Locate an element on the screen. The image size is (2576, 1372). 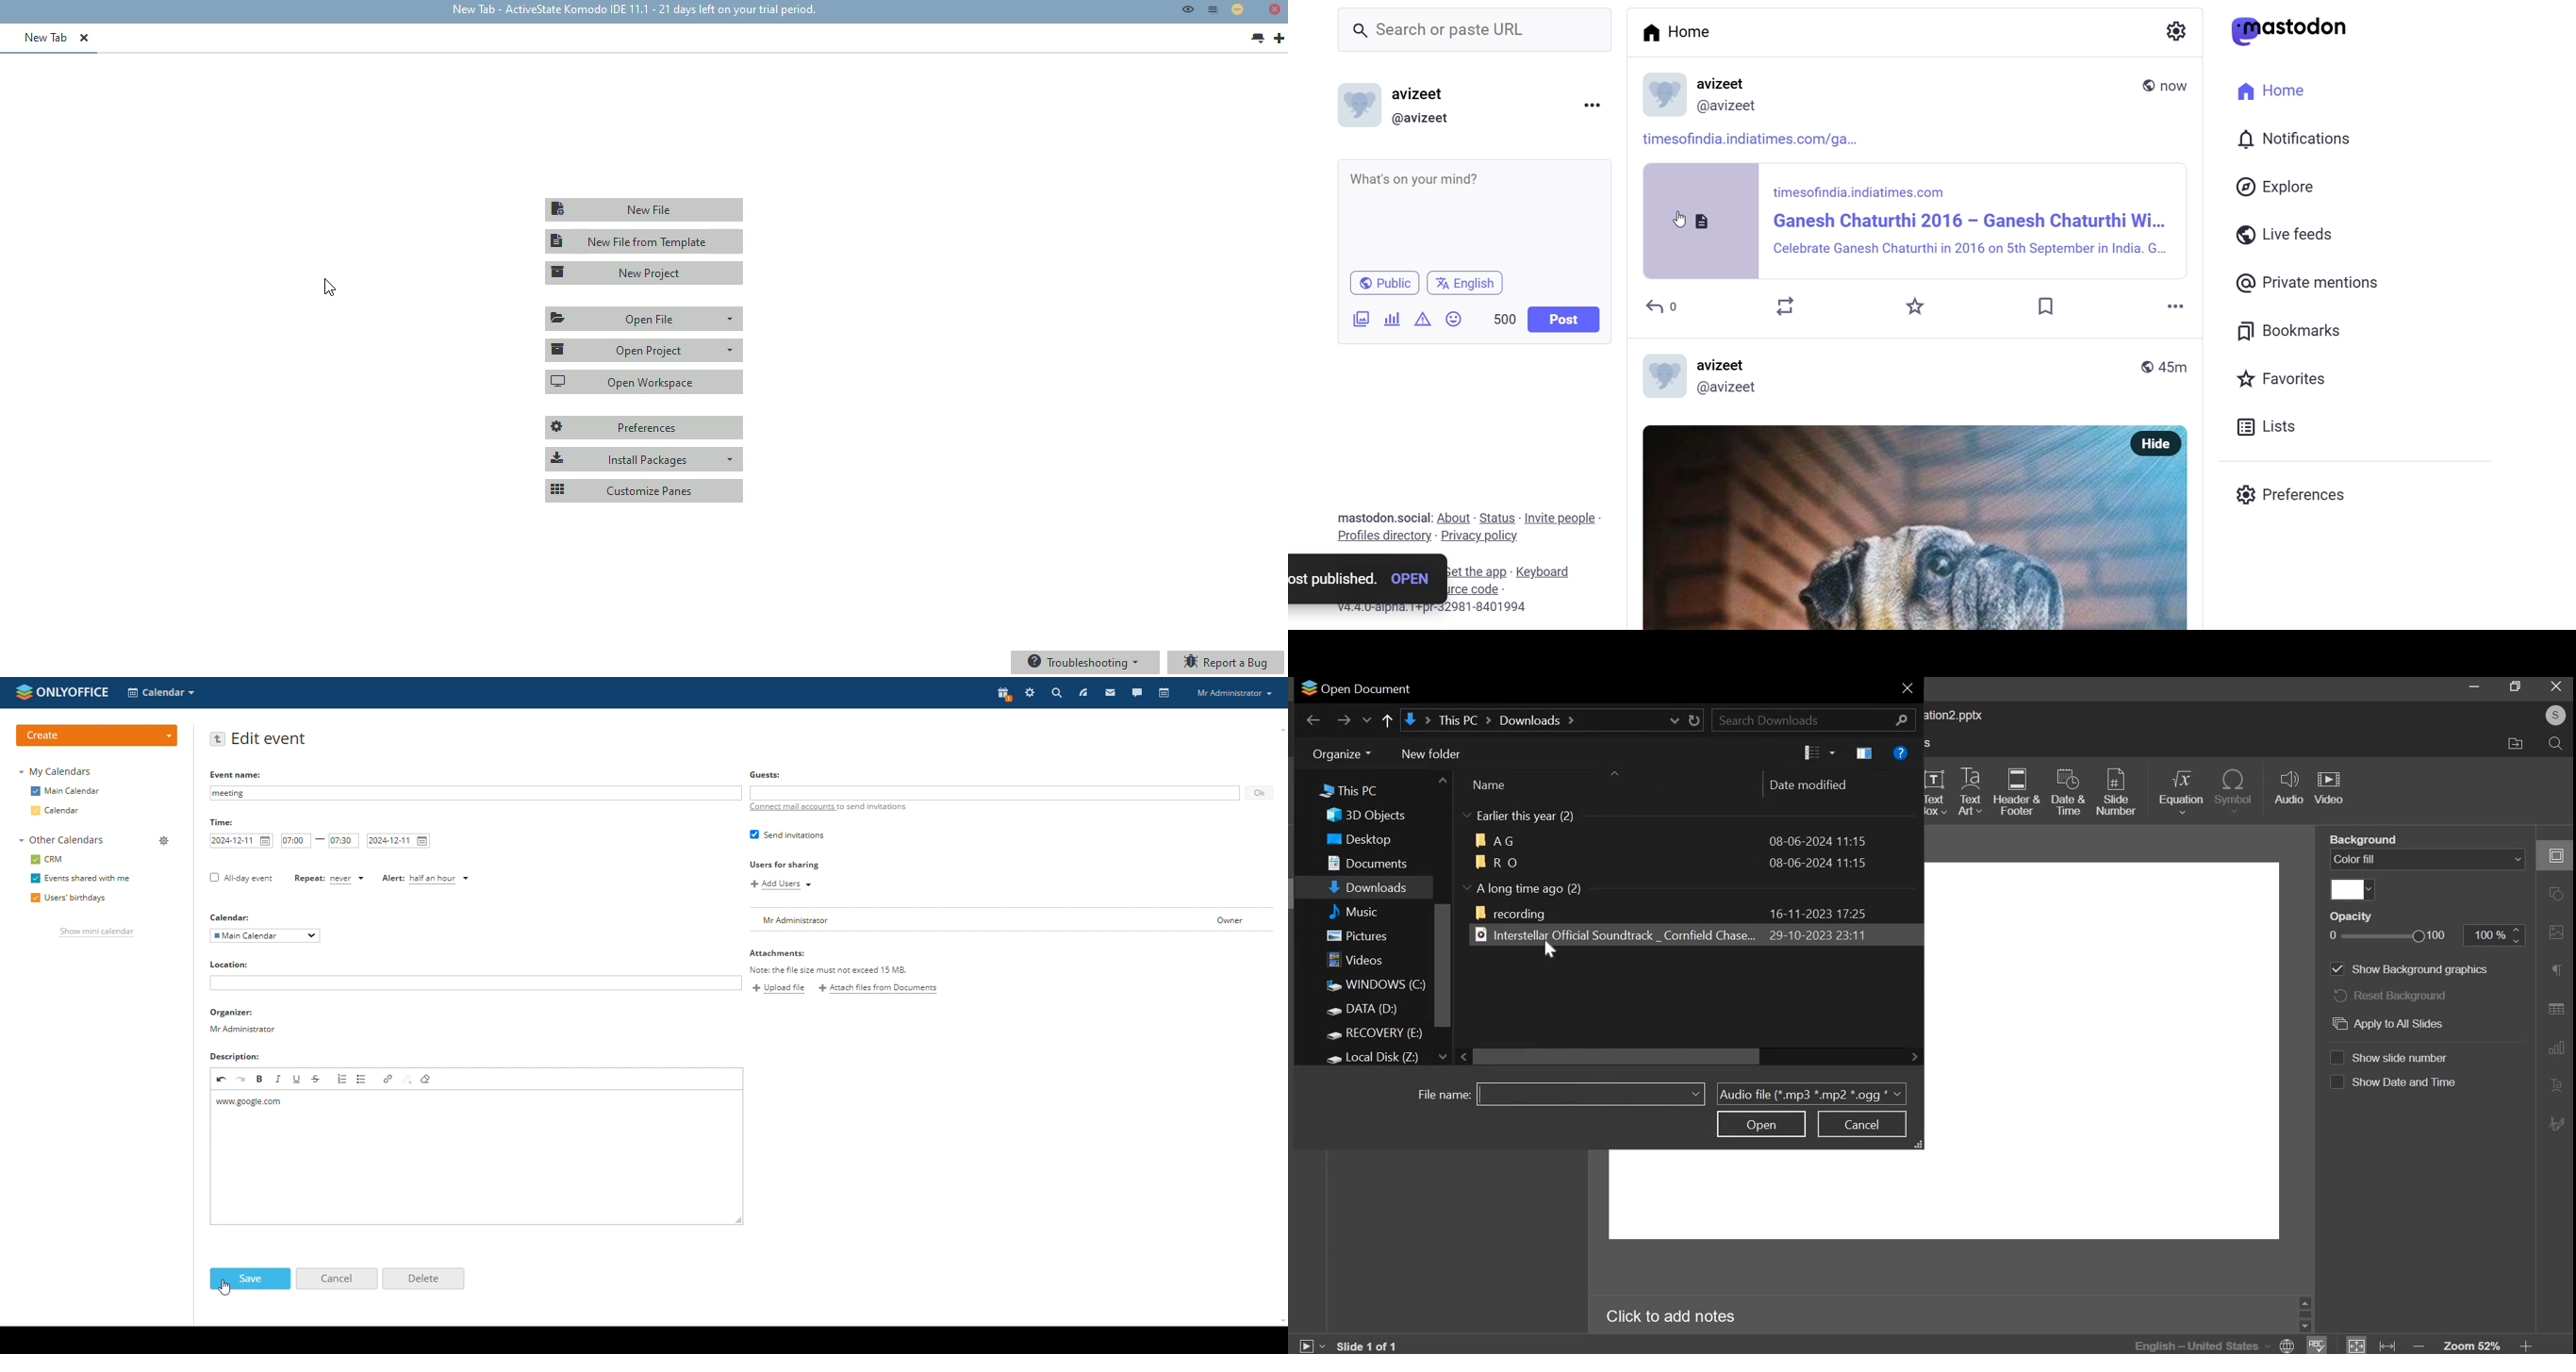
creation date is located at coordinates (1817, 913).